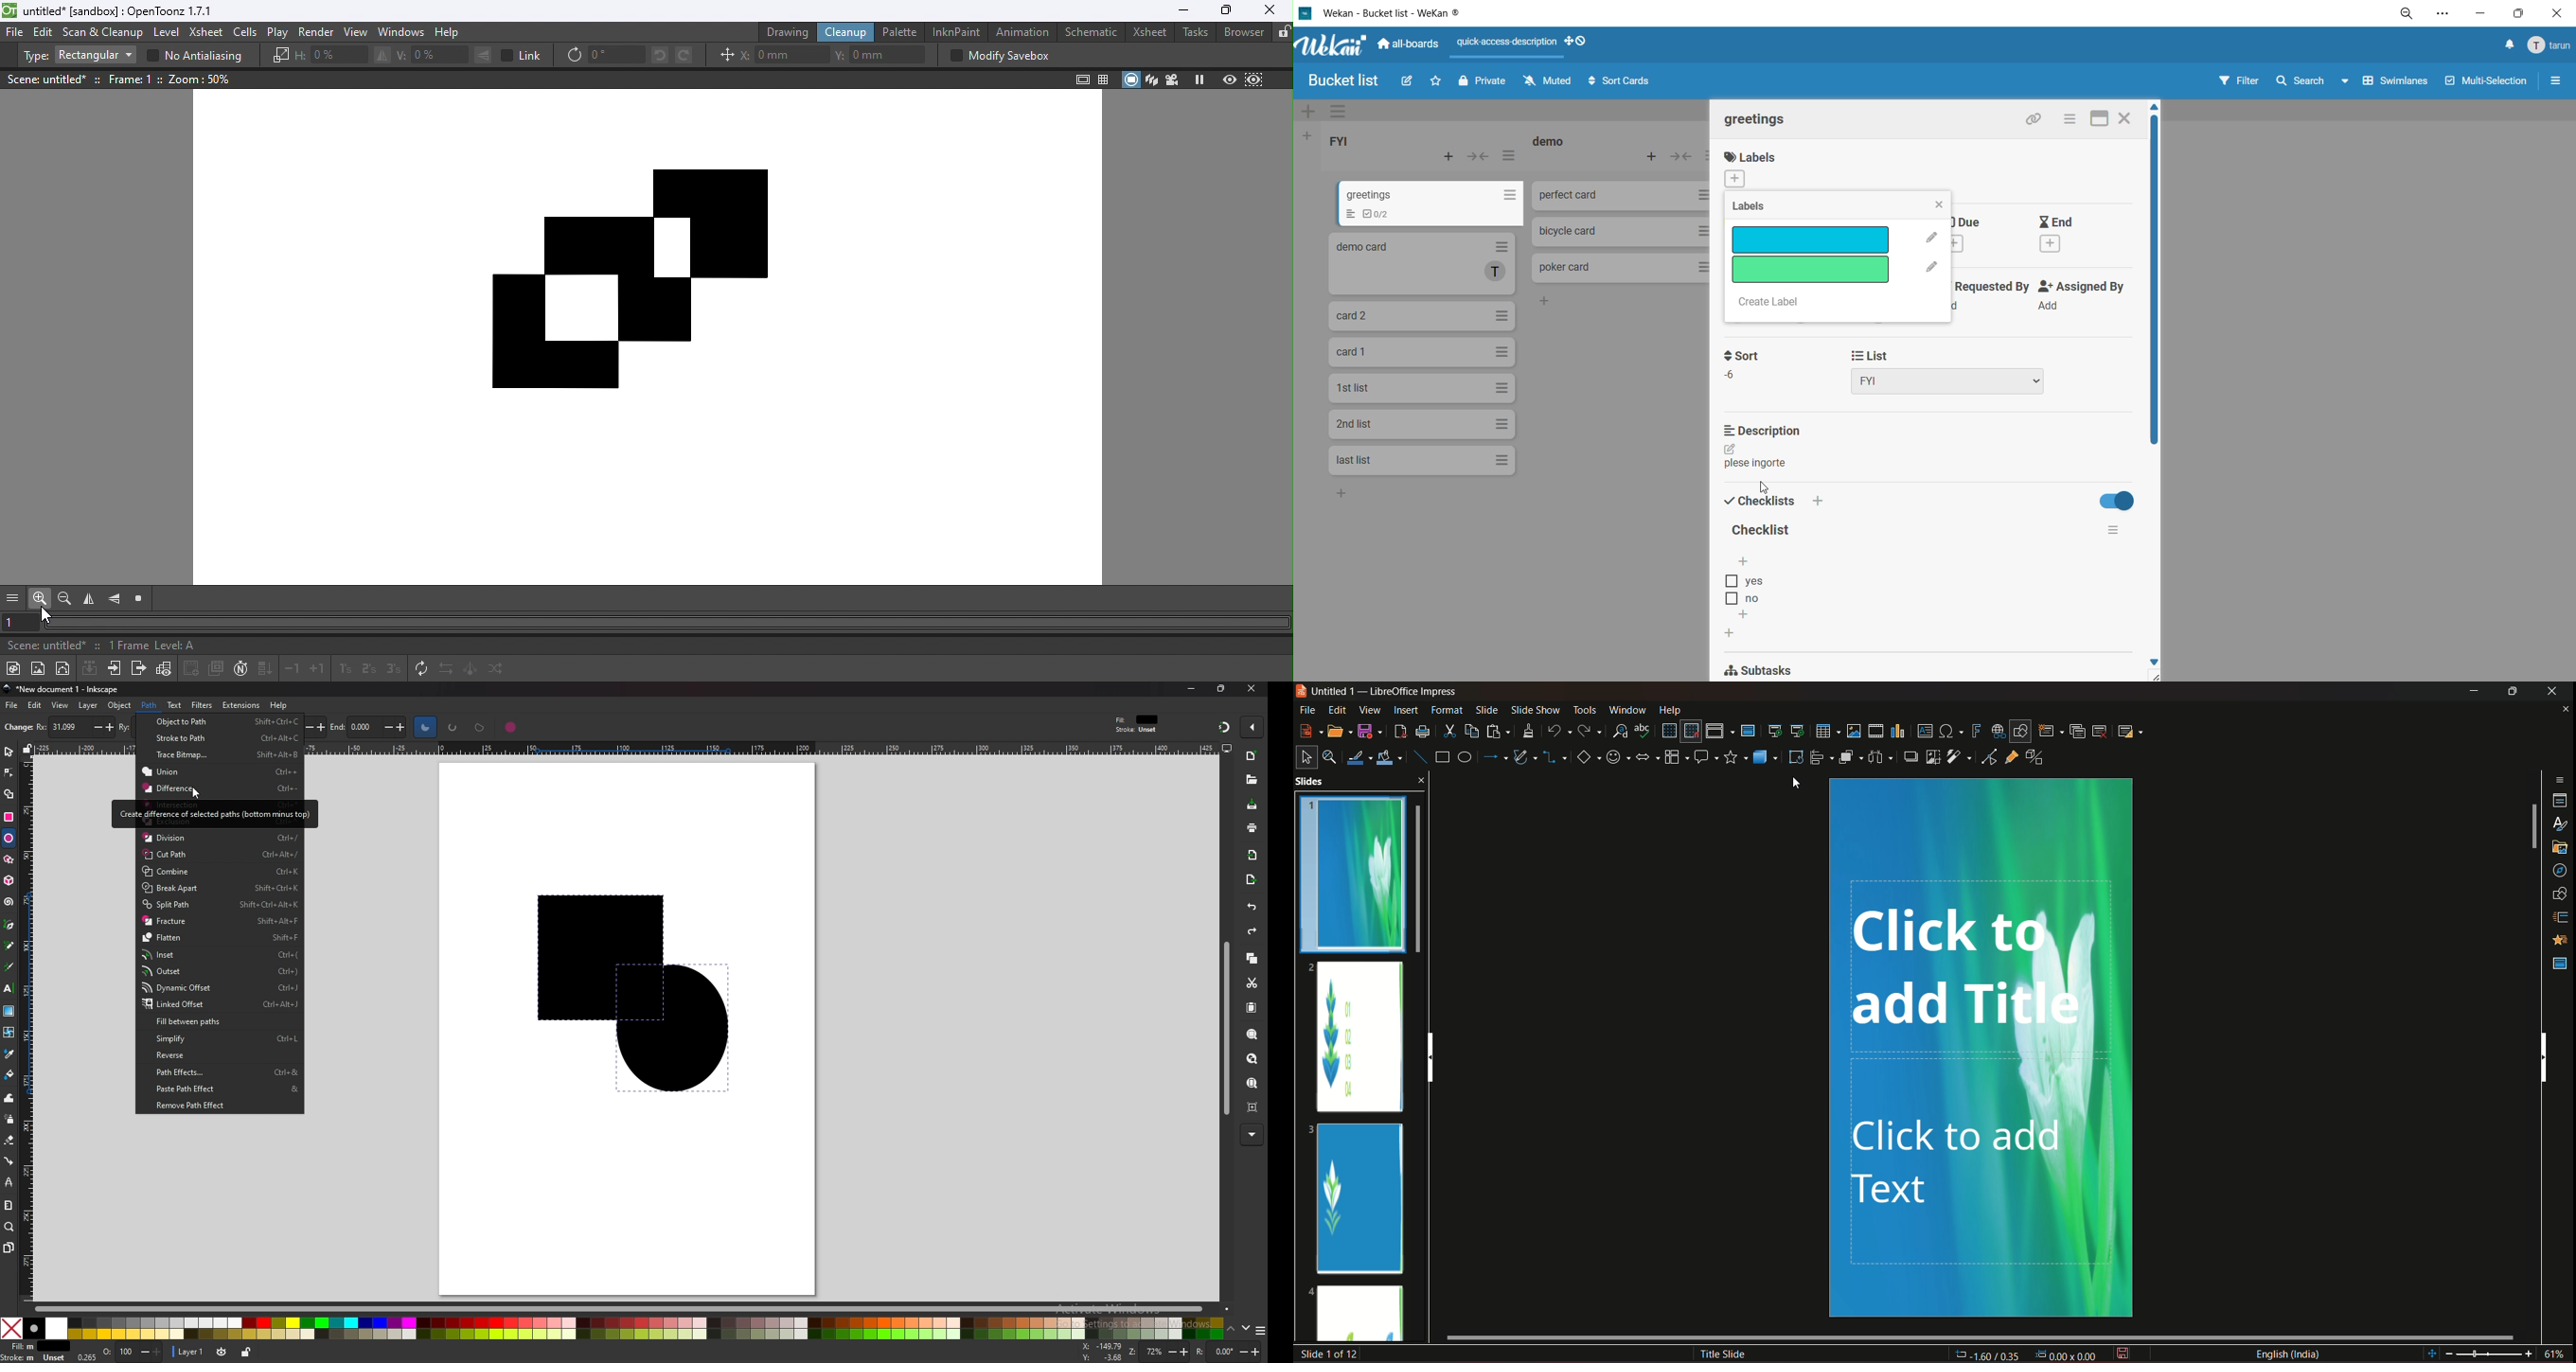 The image size is (2576, 1372). I want to click on select, so click(9, 750).